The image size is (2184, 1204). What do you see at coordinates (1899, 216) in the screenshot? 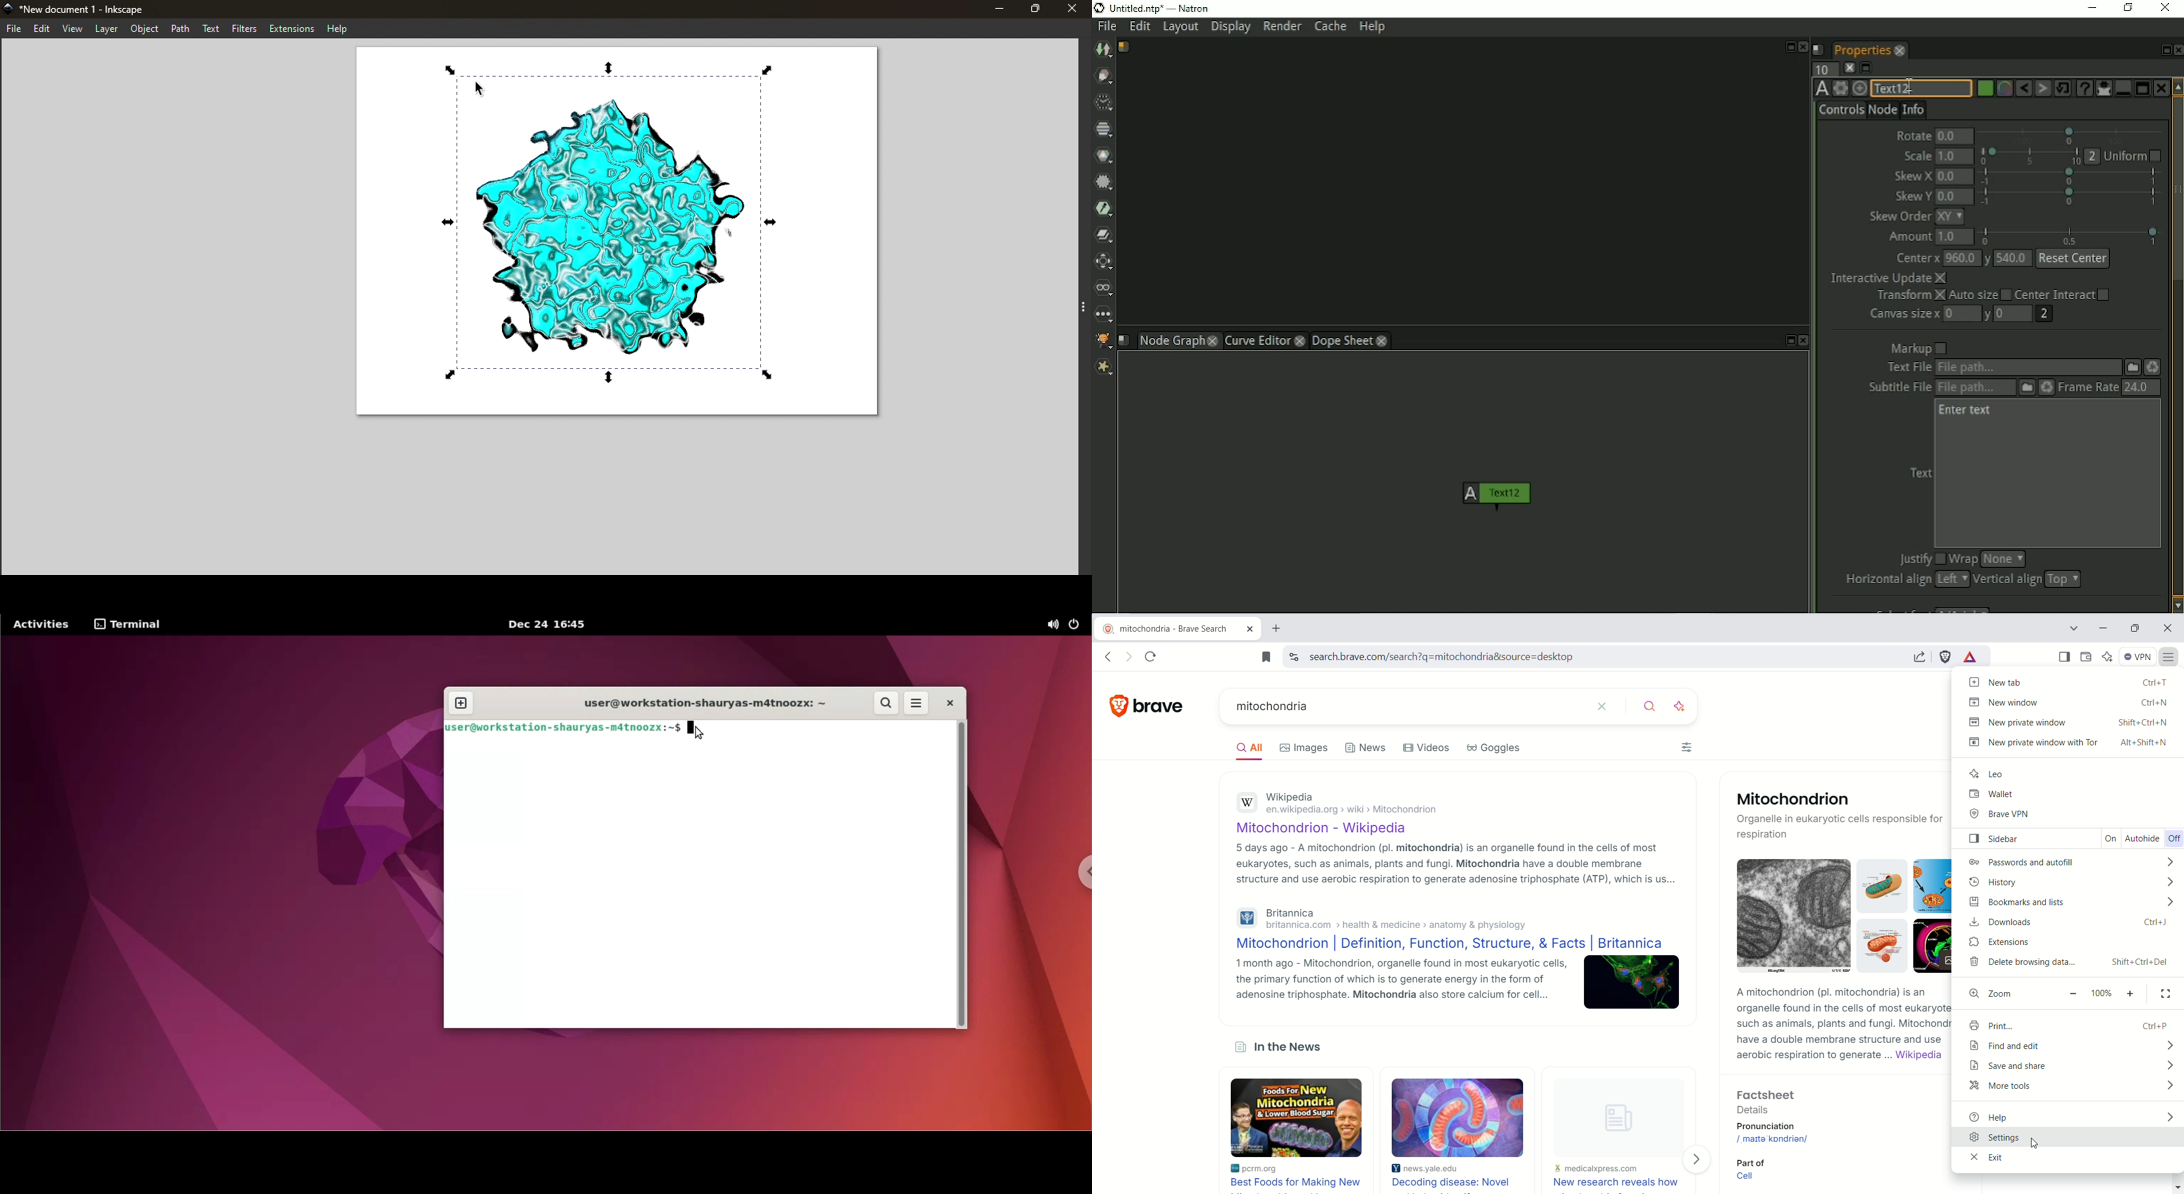
I see `Skew Order` at bounding box center [1899, 216].